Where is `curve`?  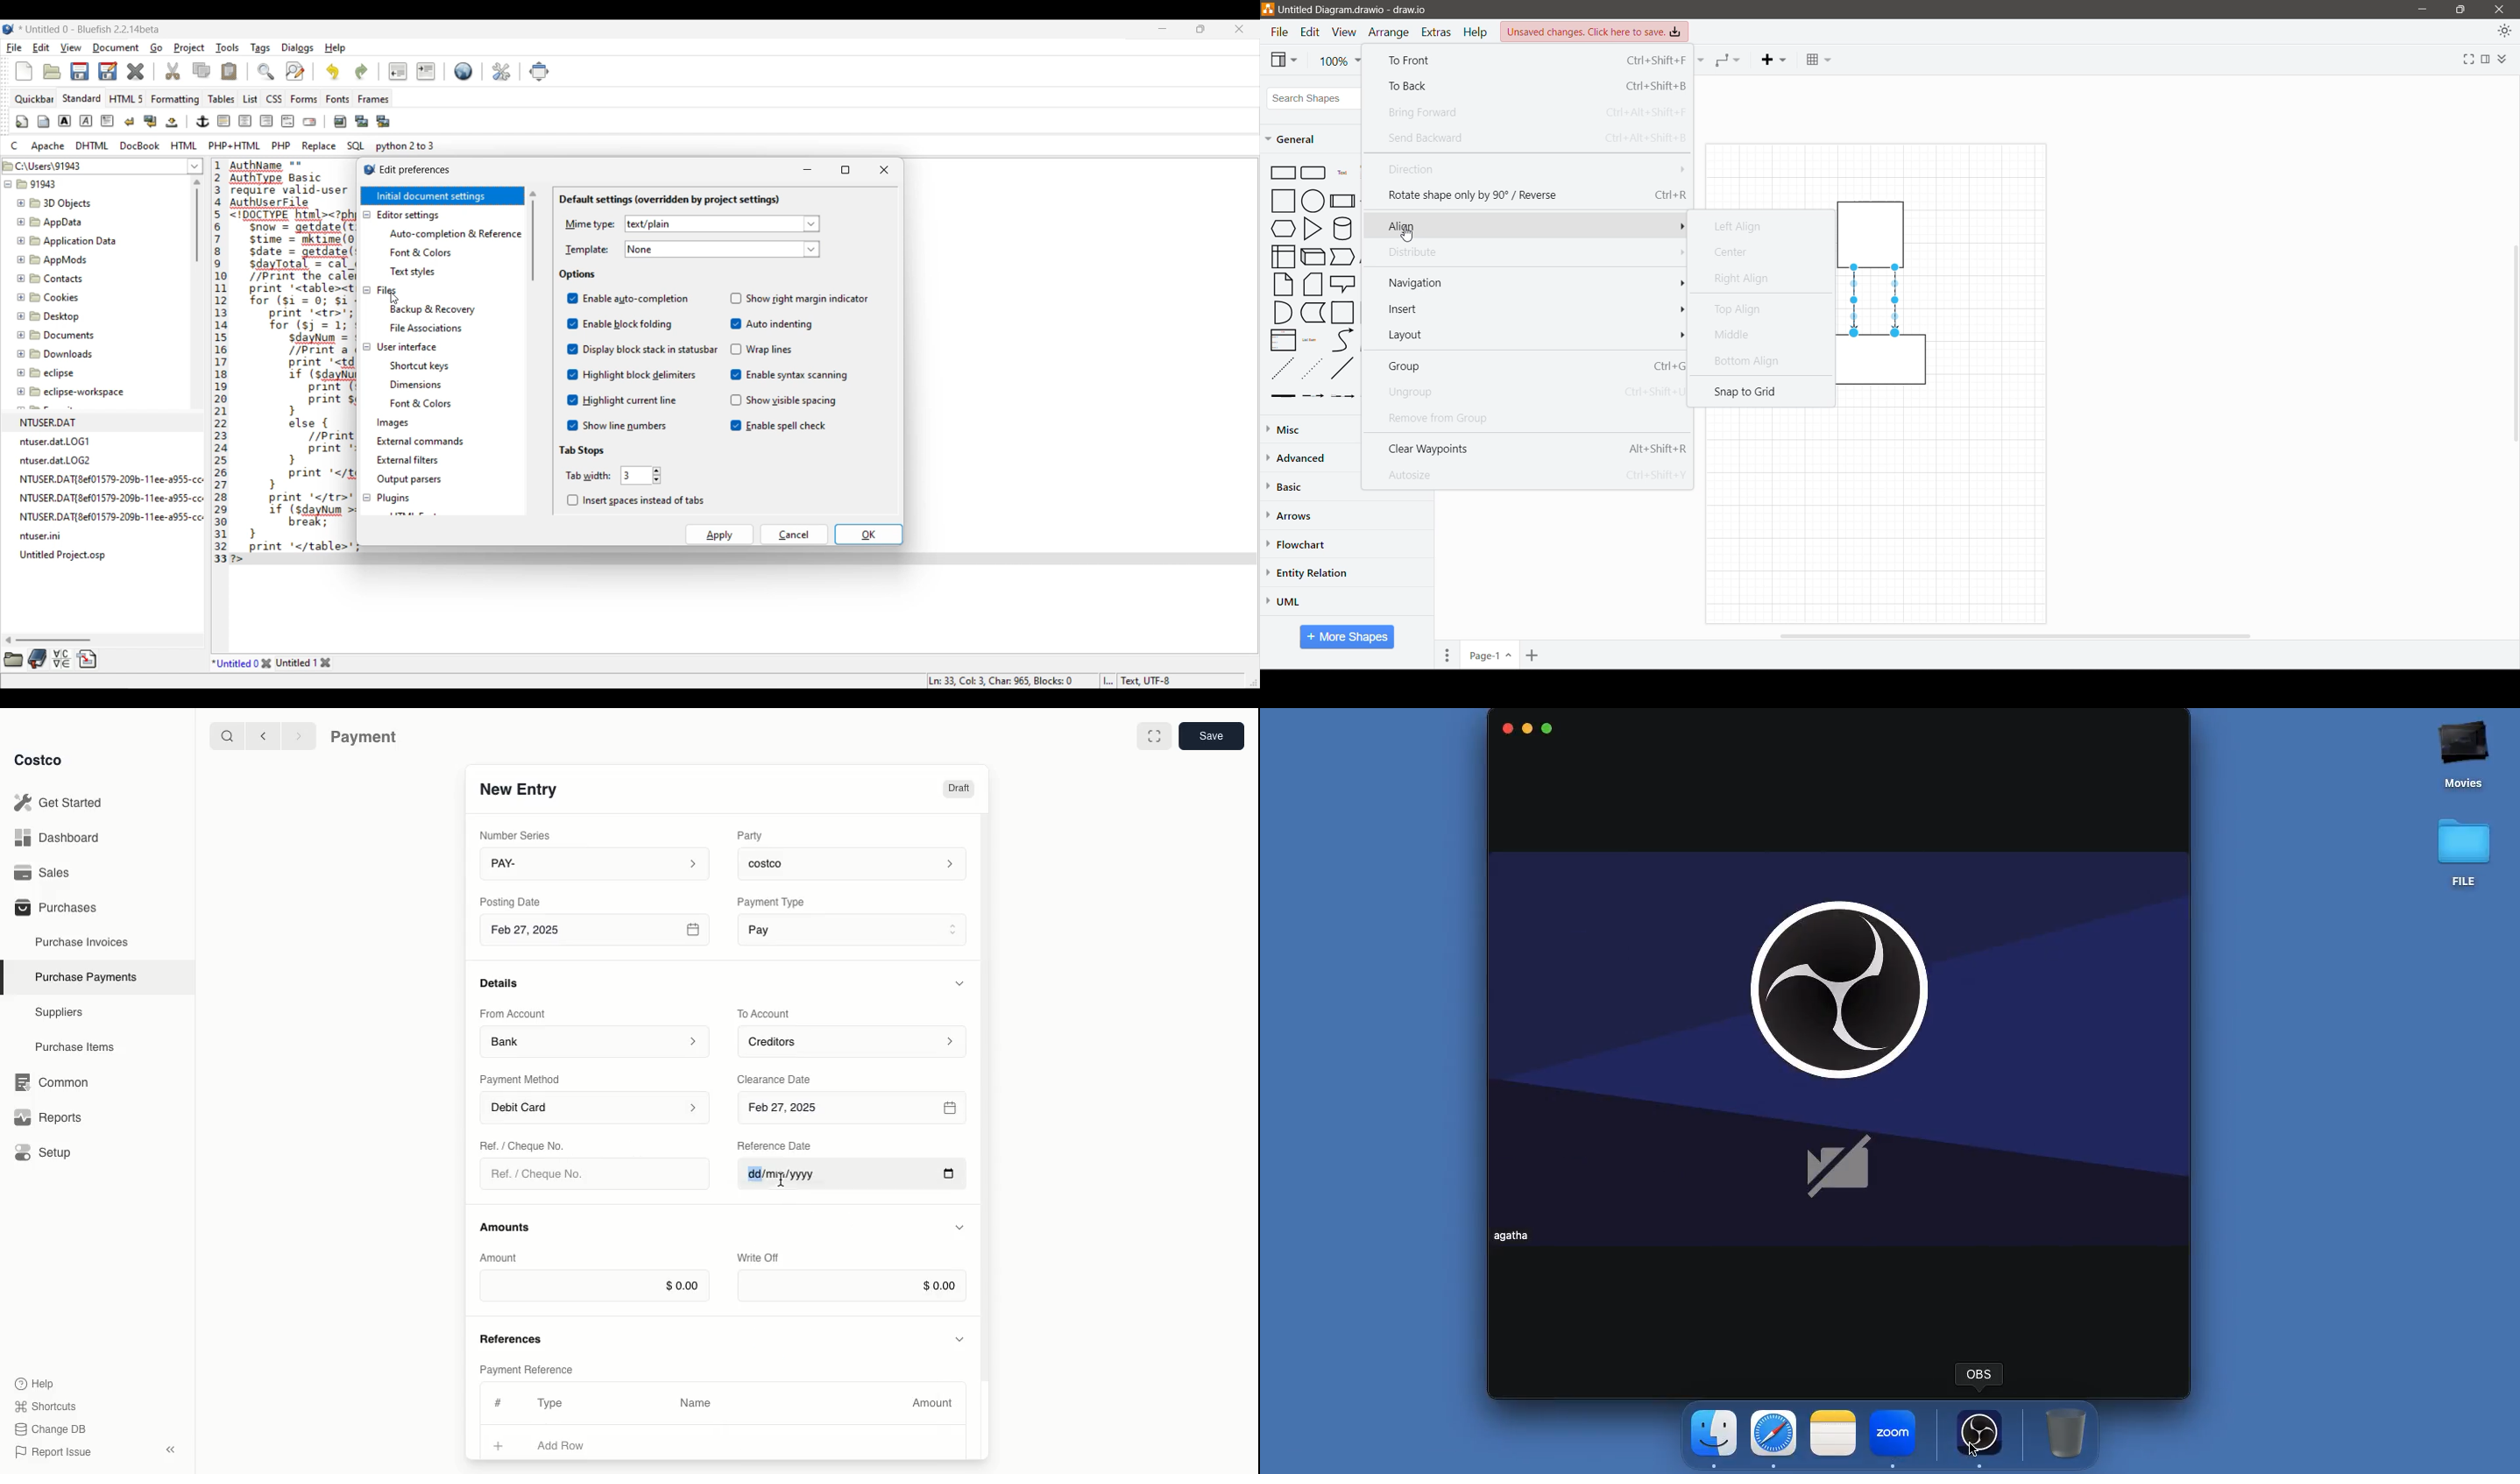
curve is located at coordinates (1343, 341).